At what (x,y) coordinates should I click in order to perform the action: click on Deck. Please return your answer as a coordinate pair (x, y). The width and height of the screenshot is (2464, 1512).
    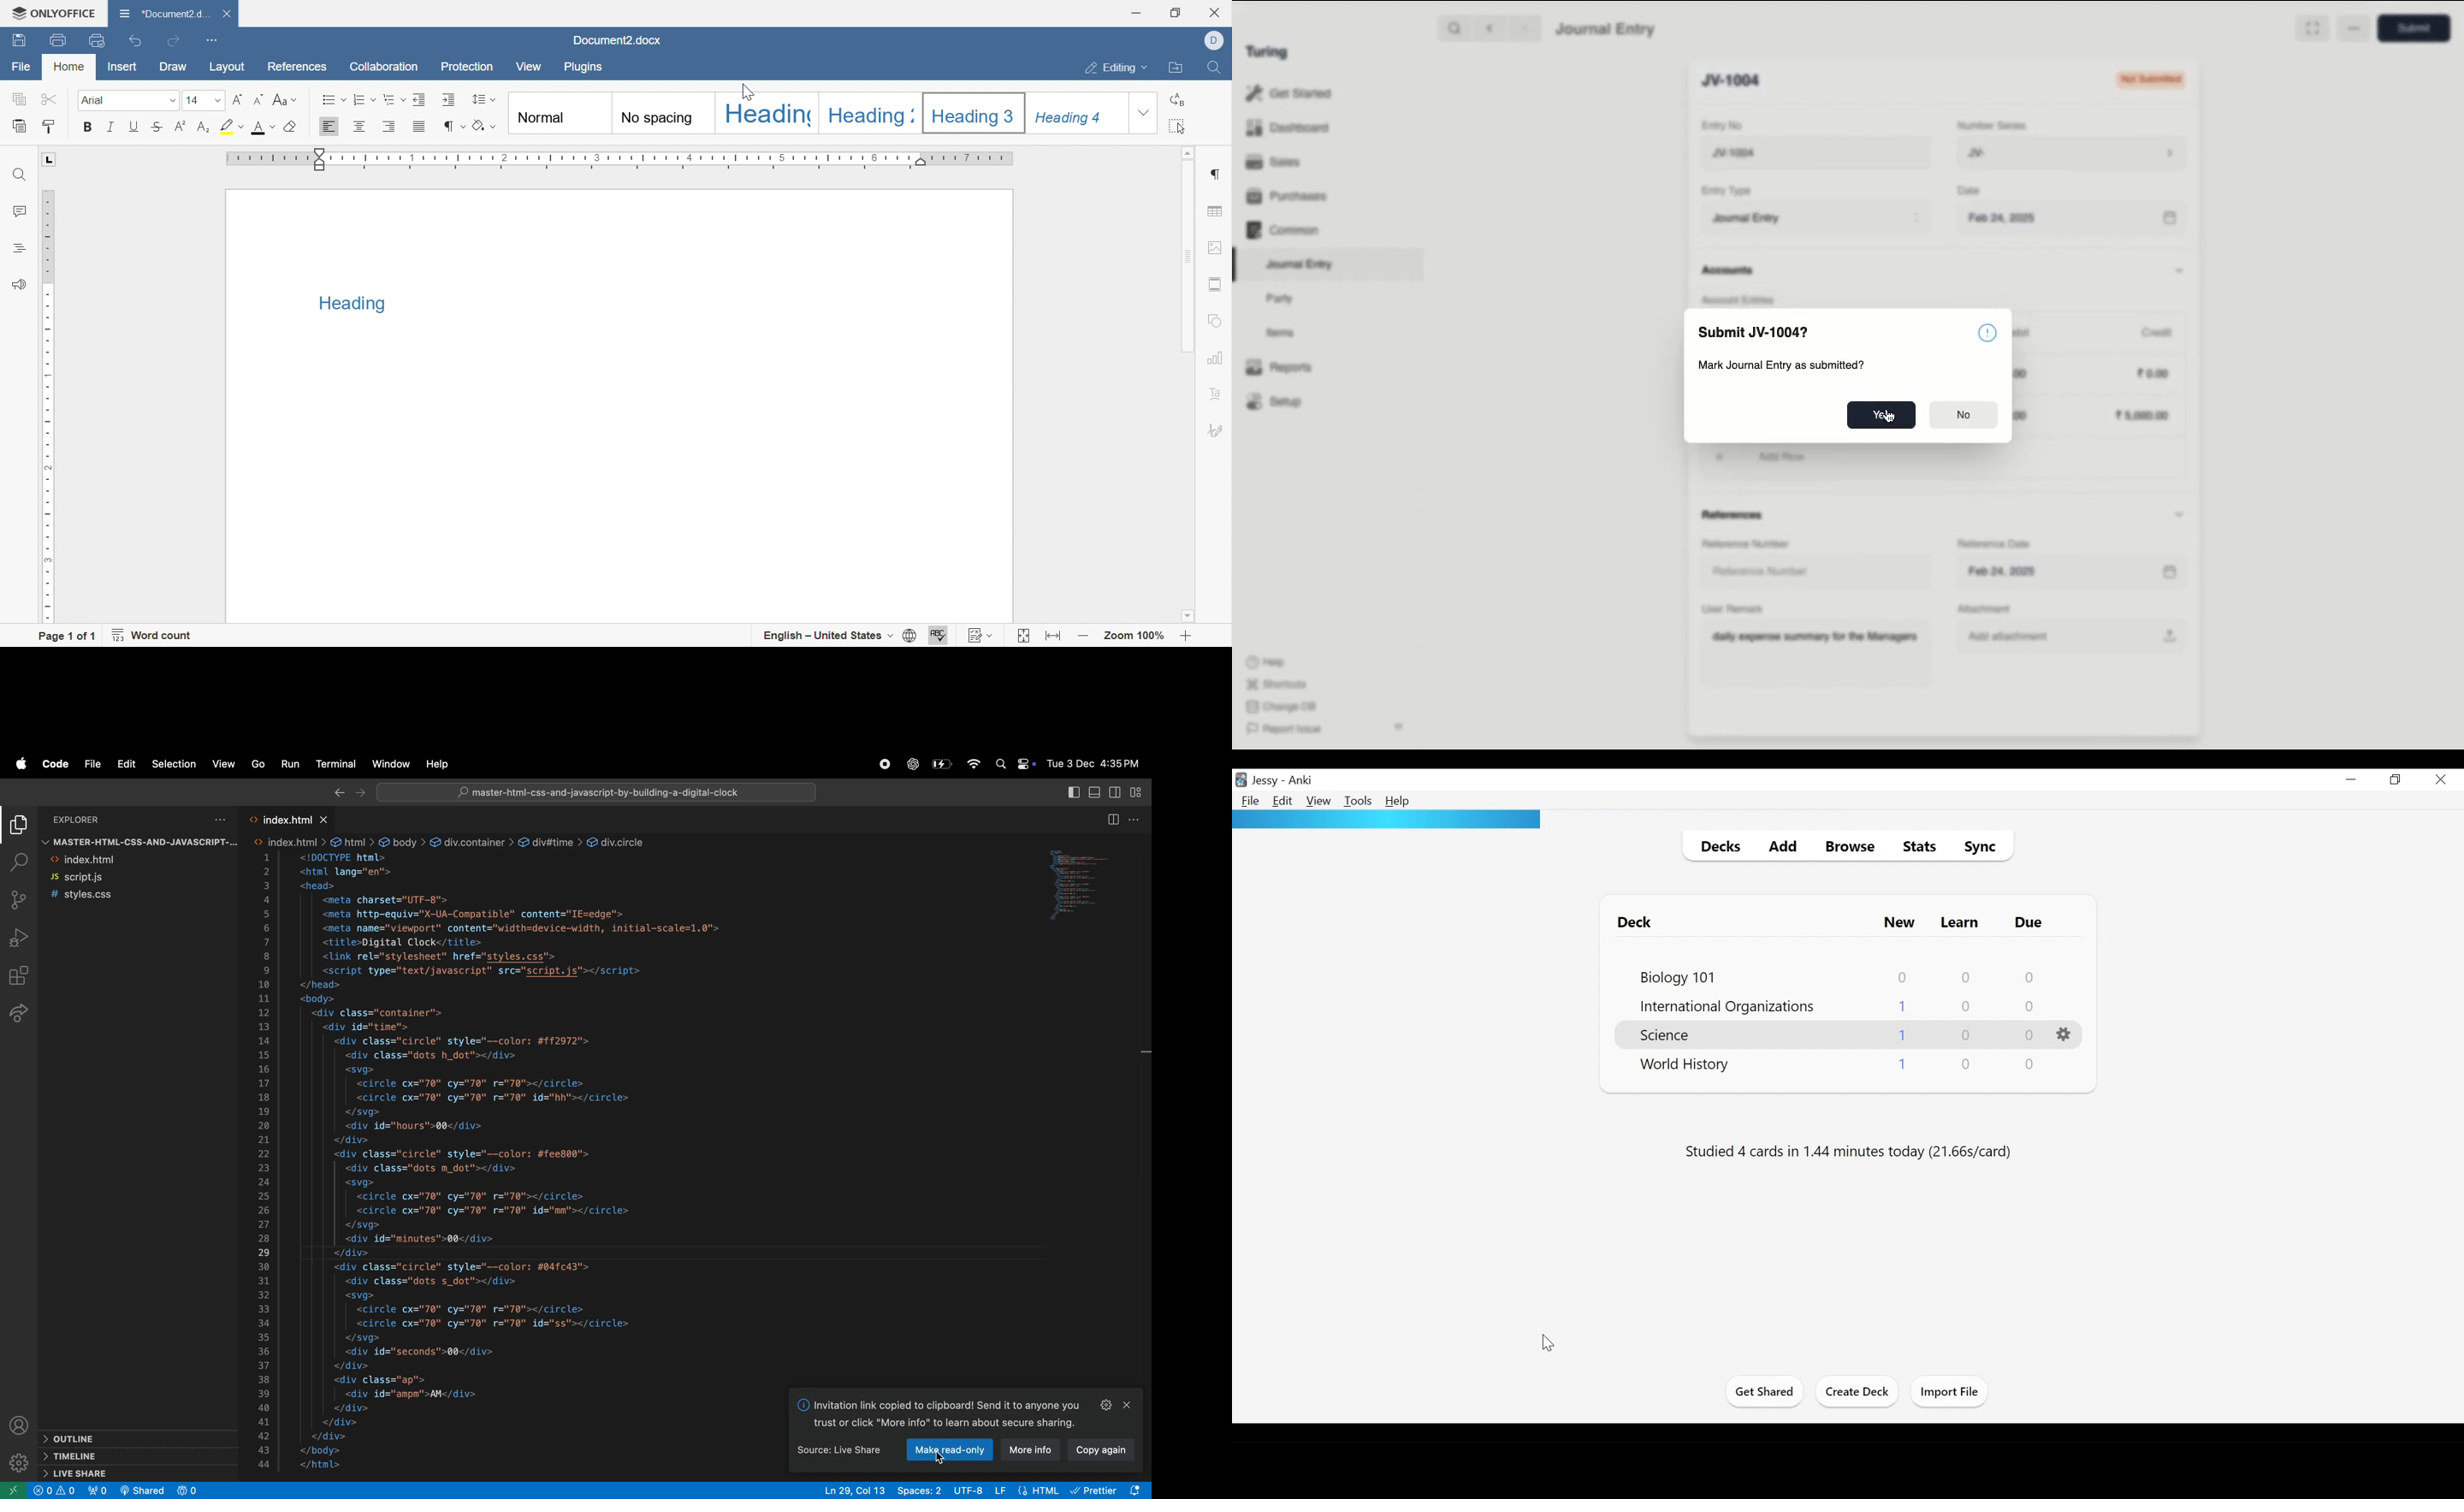
    Looking at the image, I should click on (1634, 921).